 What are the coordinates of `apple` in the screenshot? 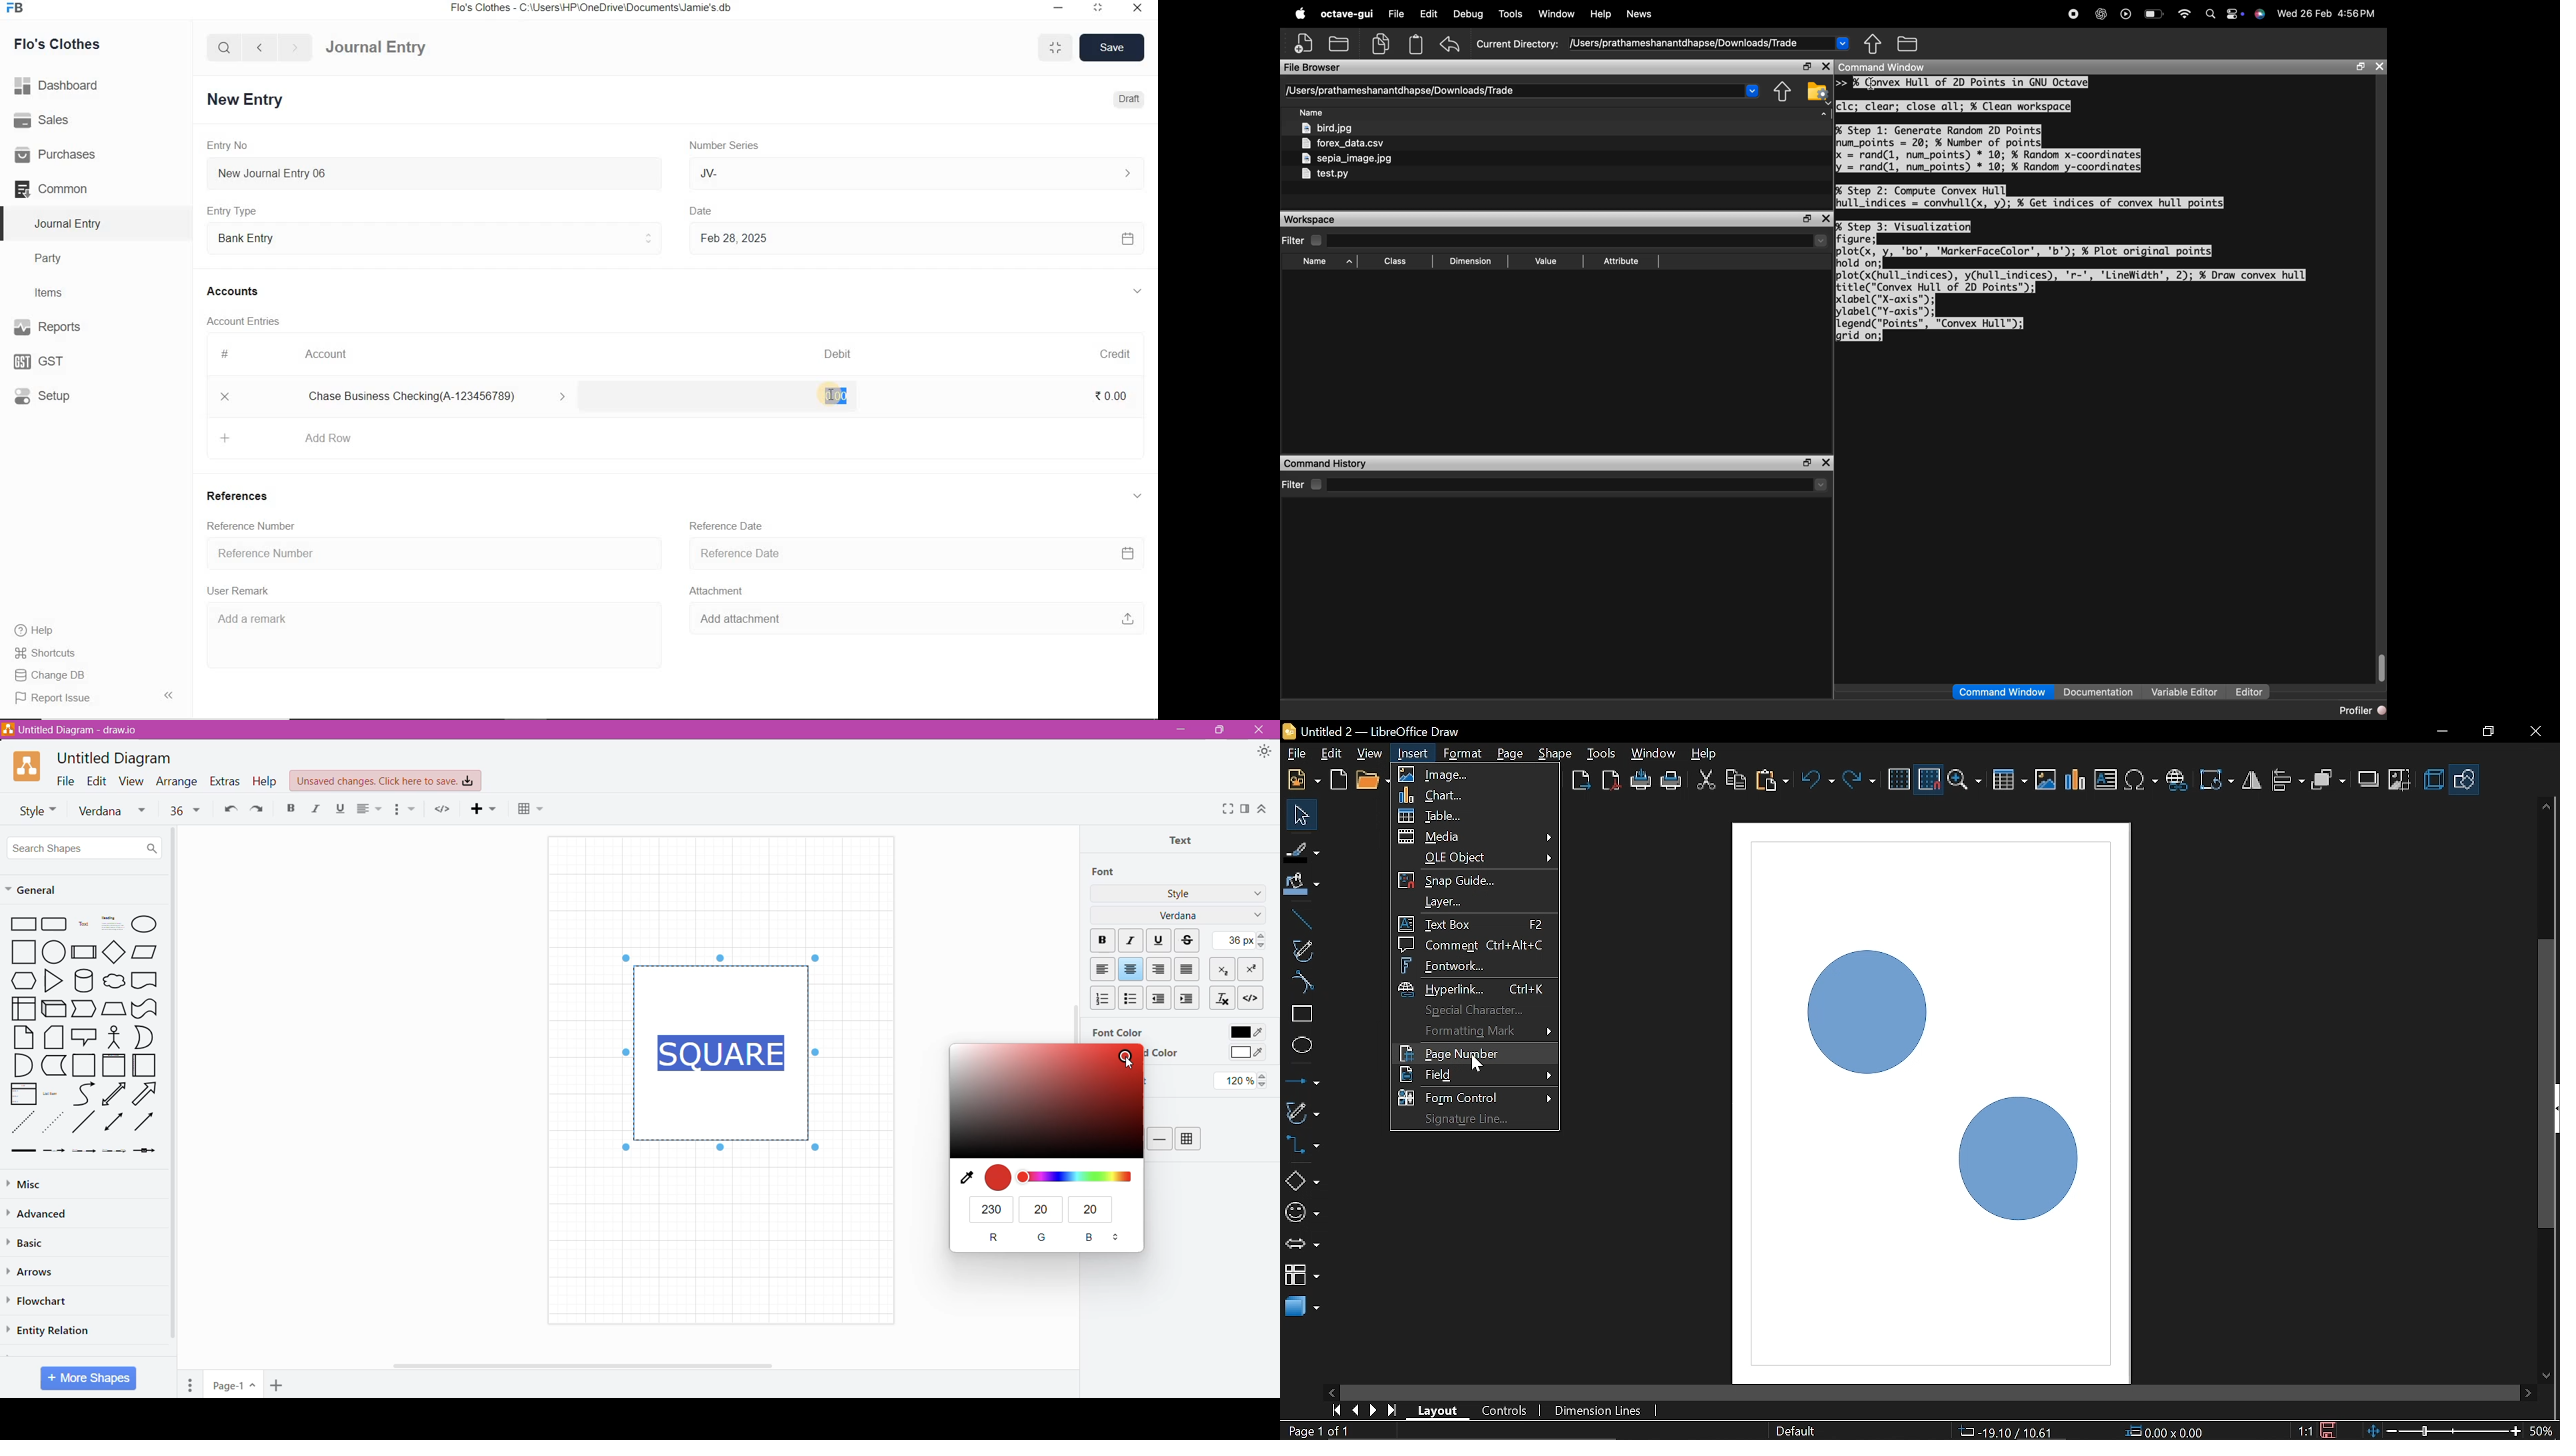 It's located at (1300, 13).